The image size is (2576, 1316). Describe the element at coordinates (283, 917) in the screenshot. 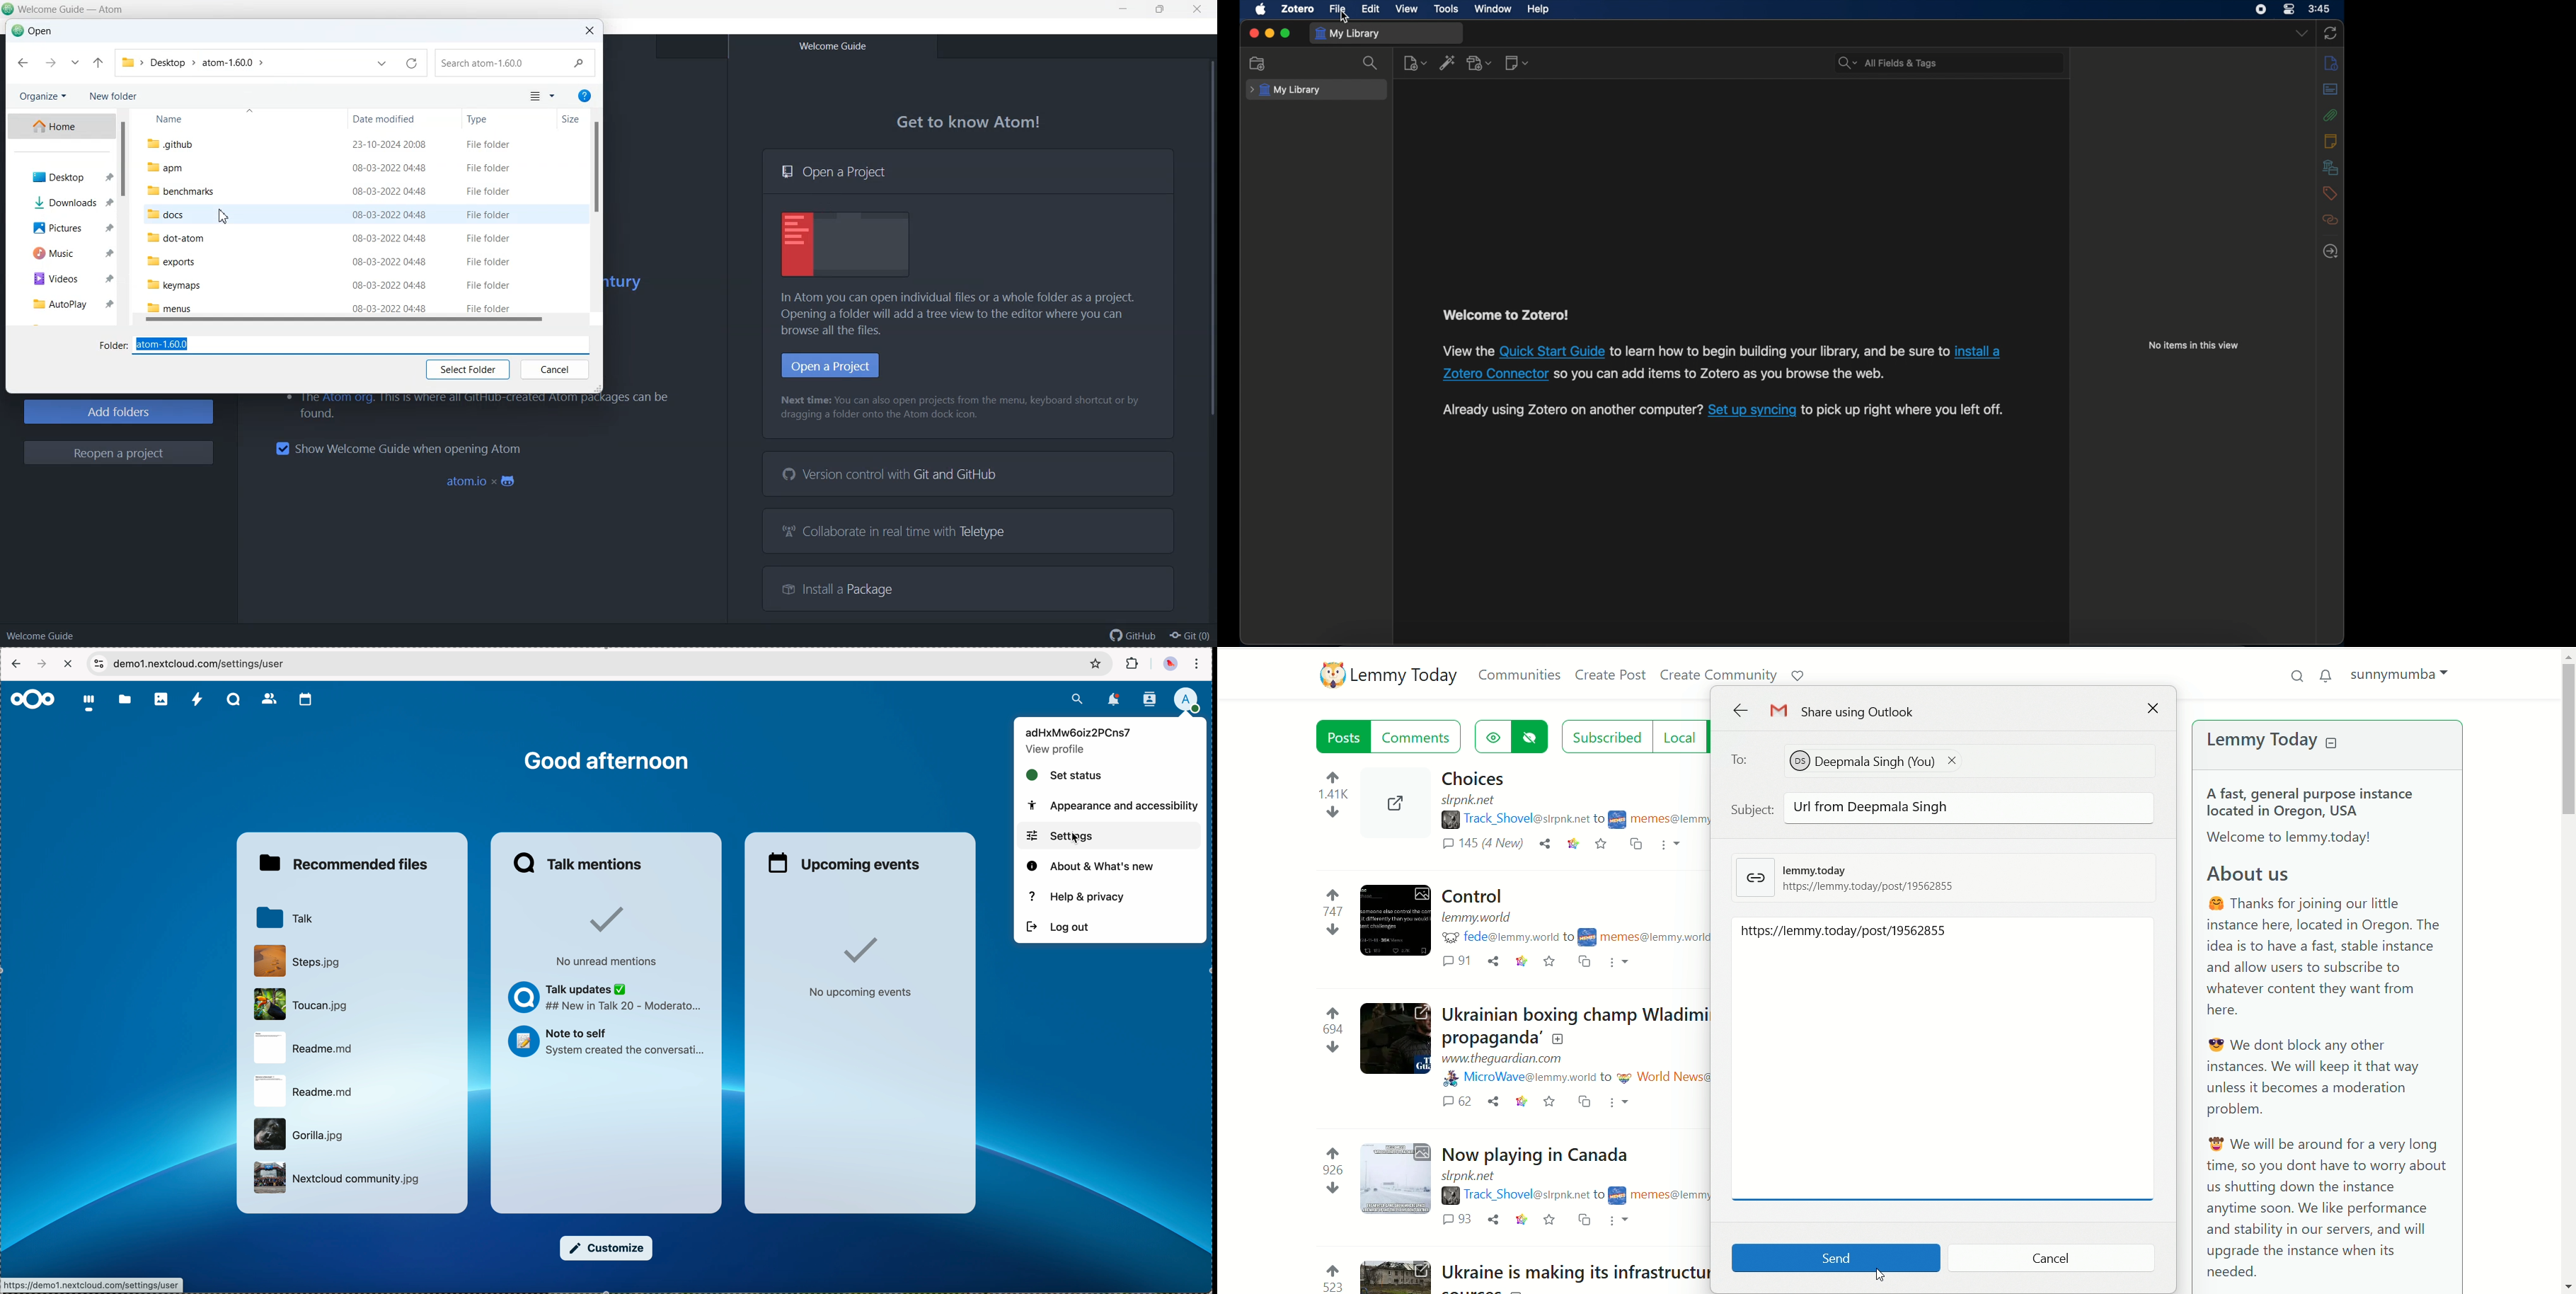

I see `Talk` at that location.